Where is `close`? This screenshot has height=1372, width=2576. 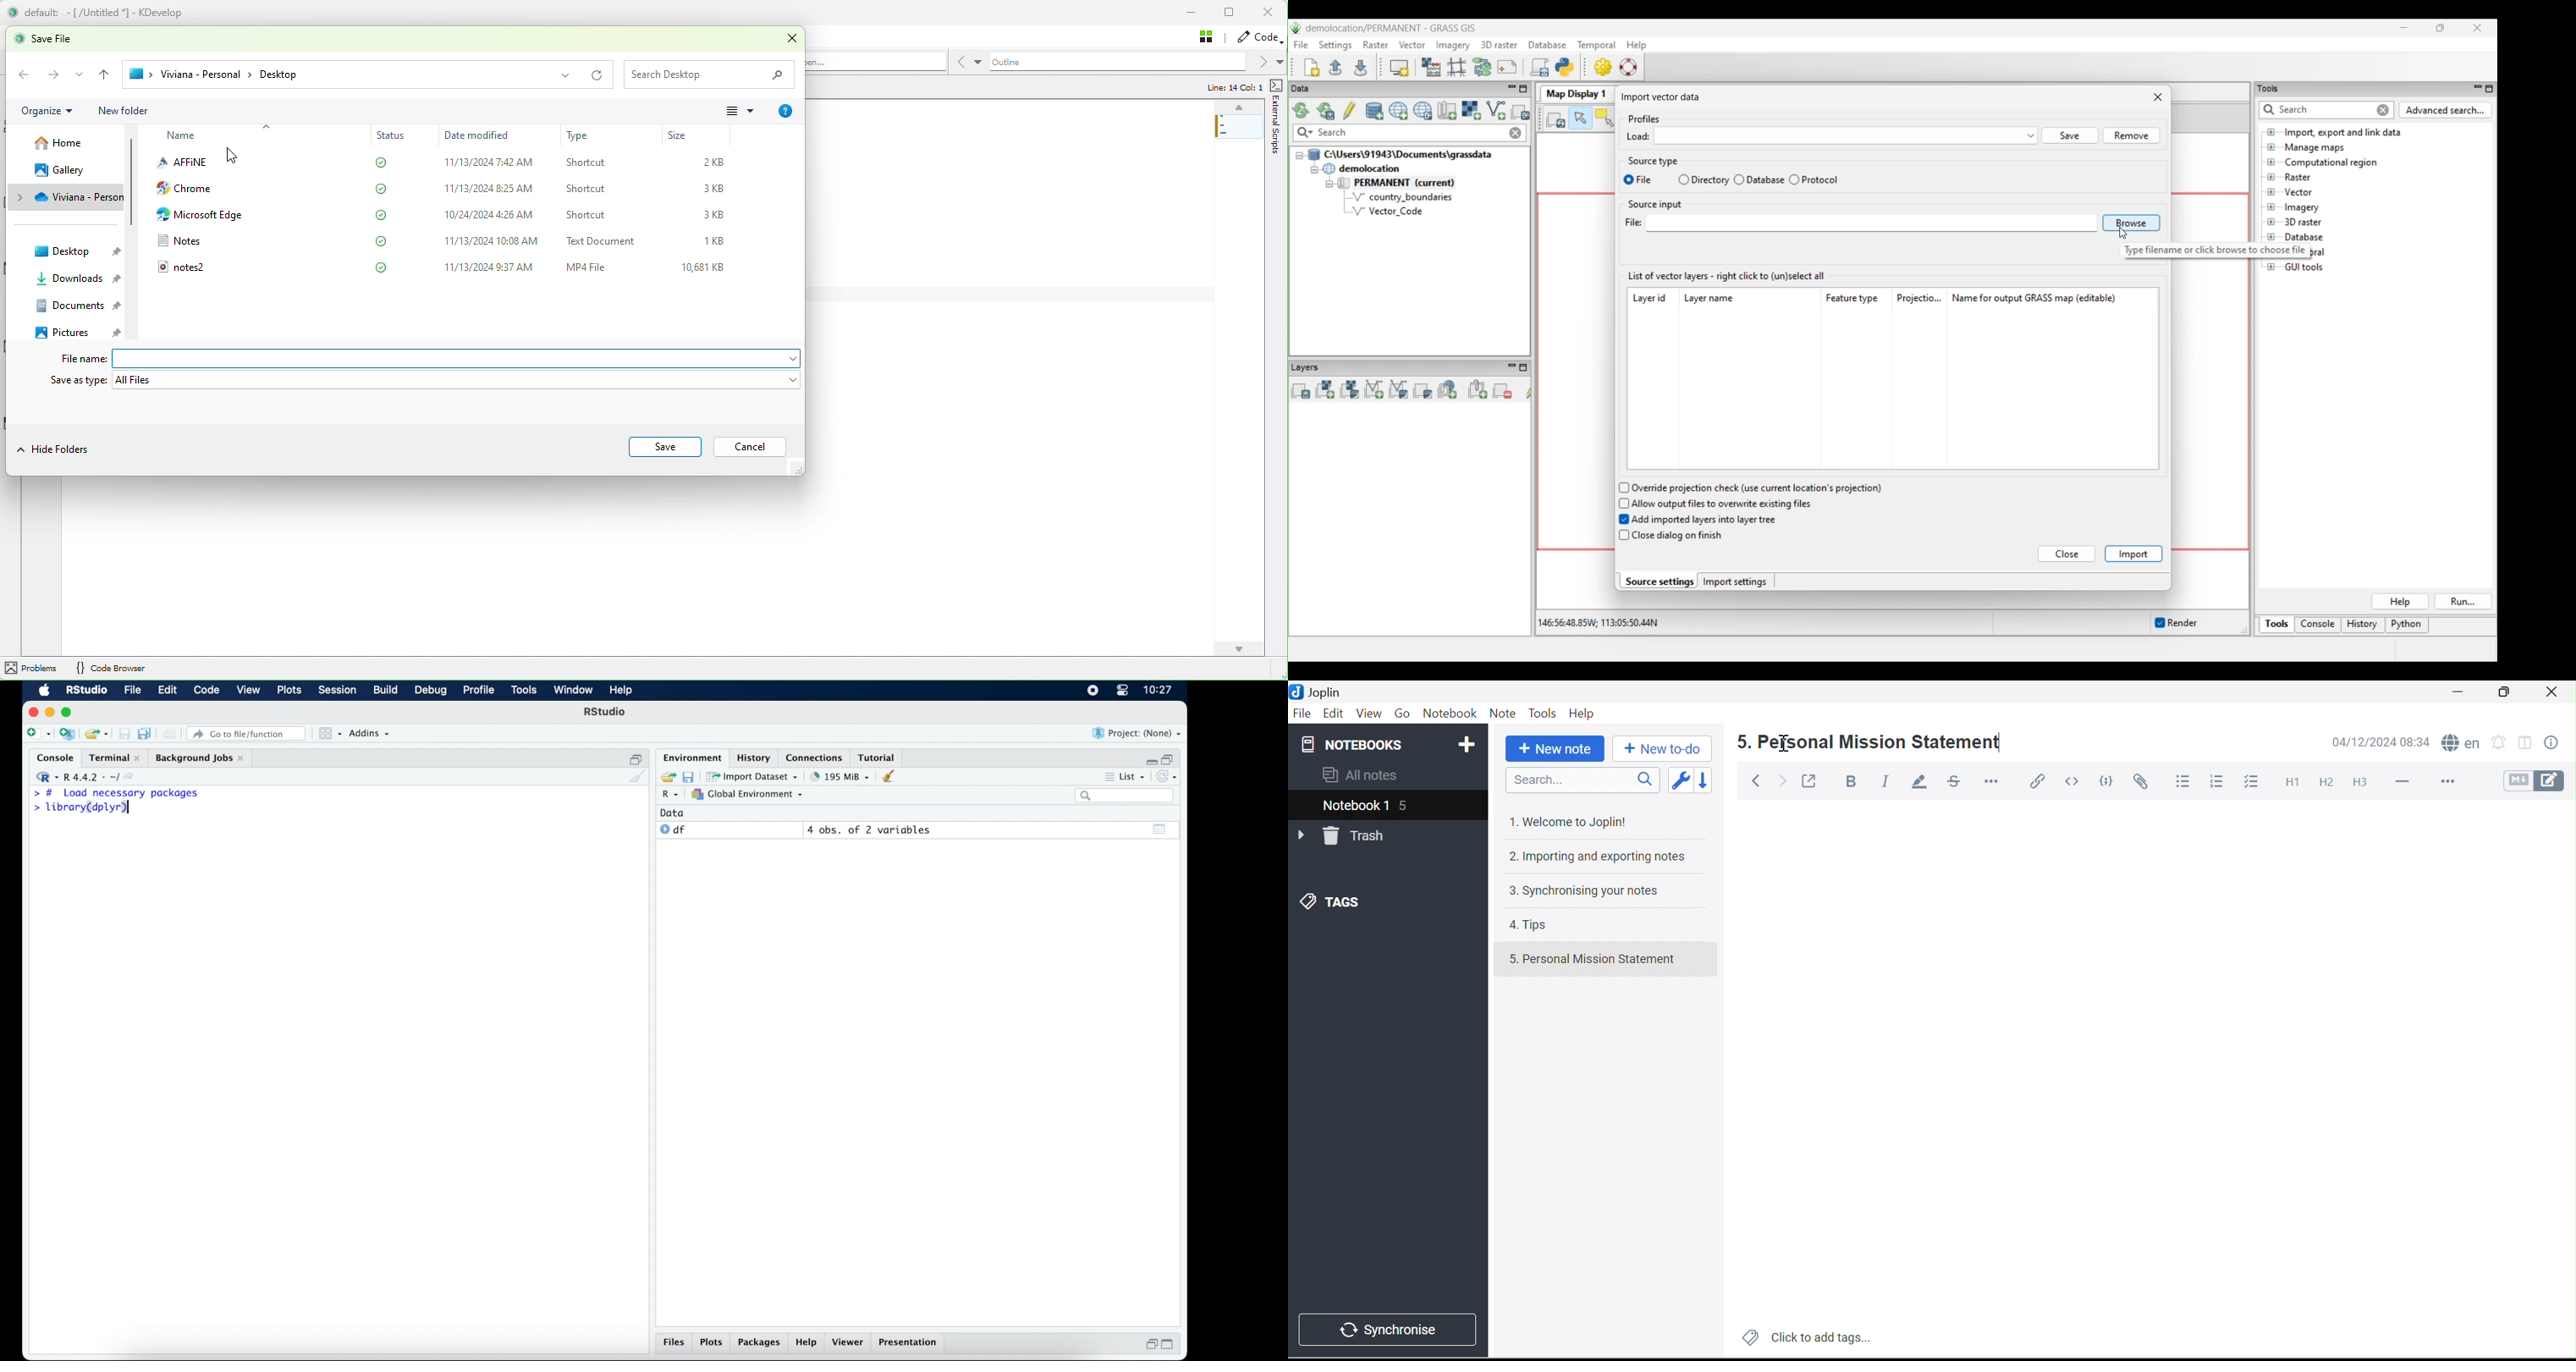
close is located at coordinates (33, 712).